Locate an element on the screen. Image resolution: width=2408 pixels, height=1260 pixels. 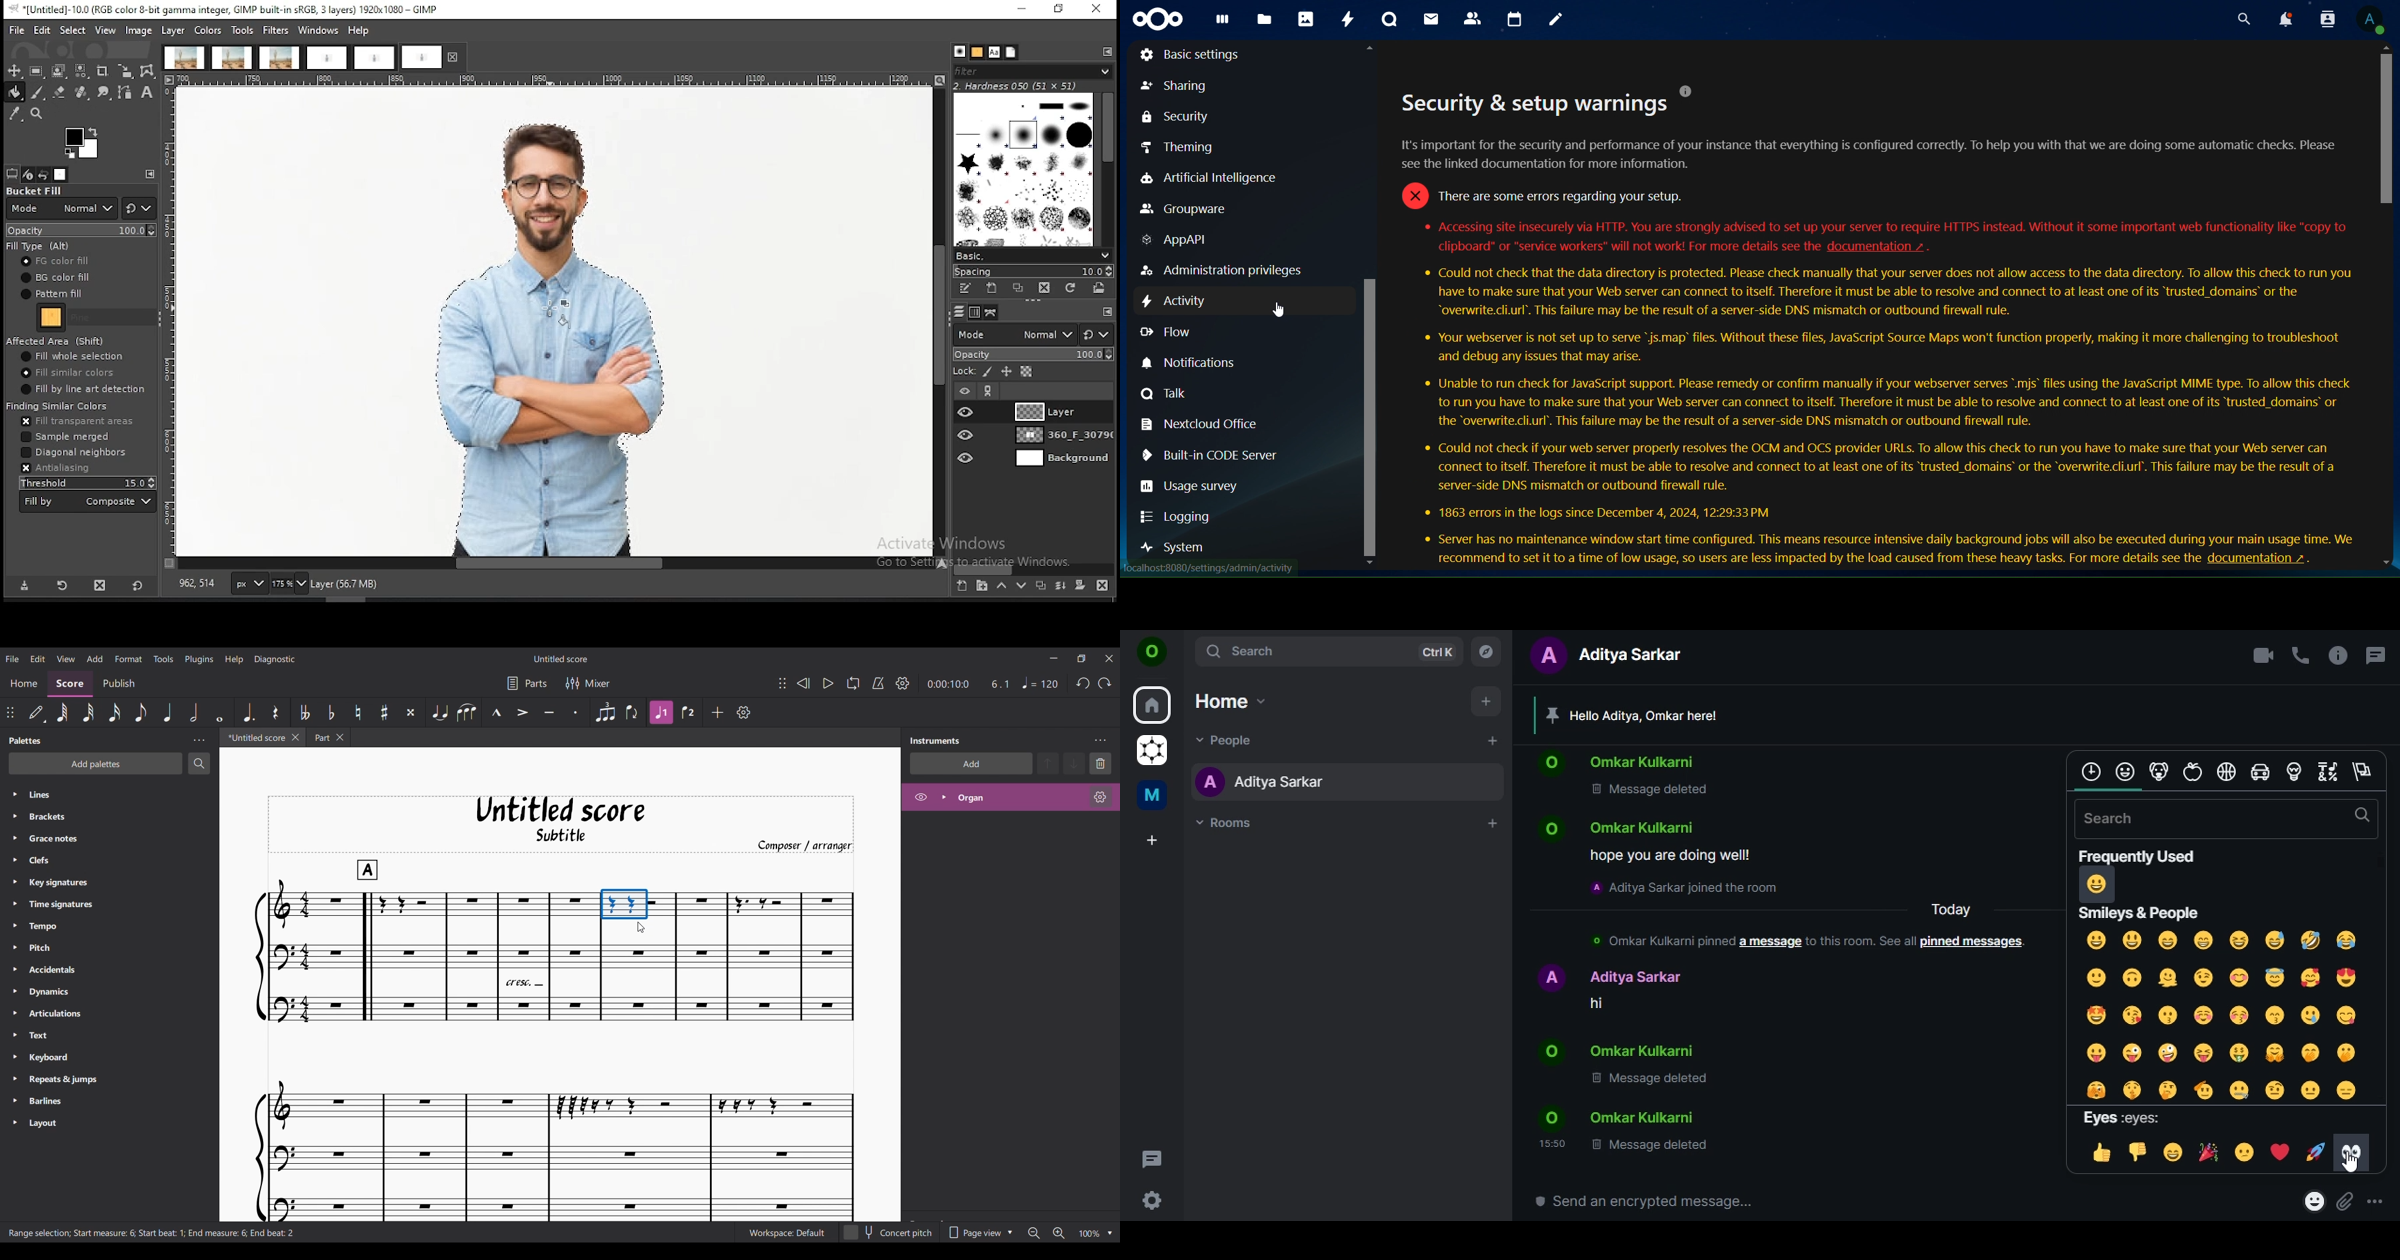
select is located at coordinates (74, 30).